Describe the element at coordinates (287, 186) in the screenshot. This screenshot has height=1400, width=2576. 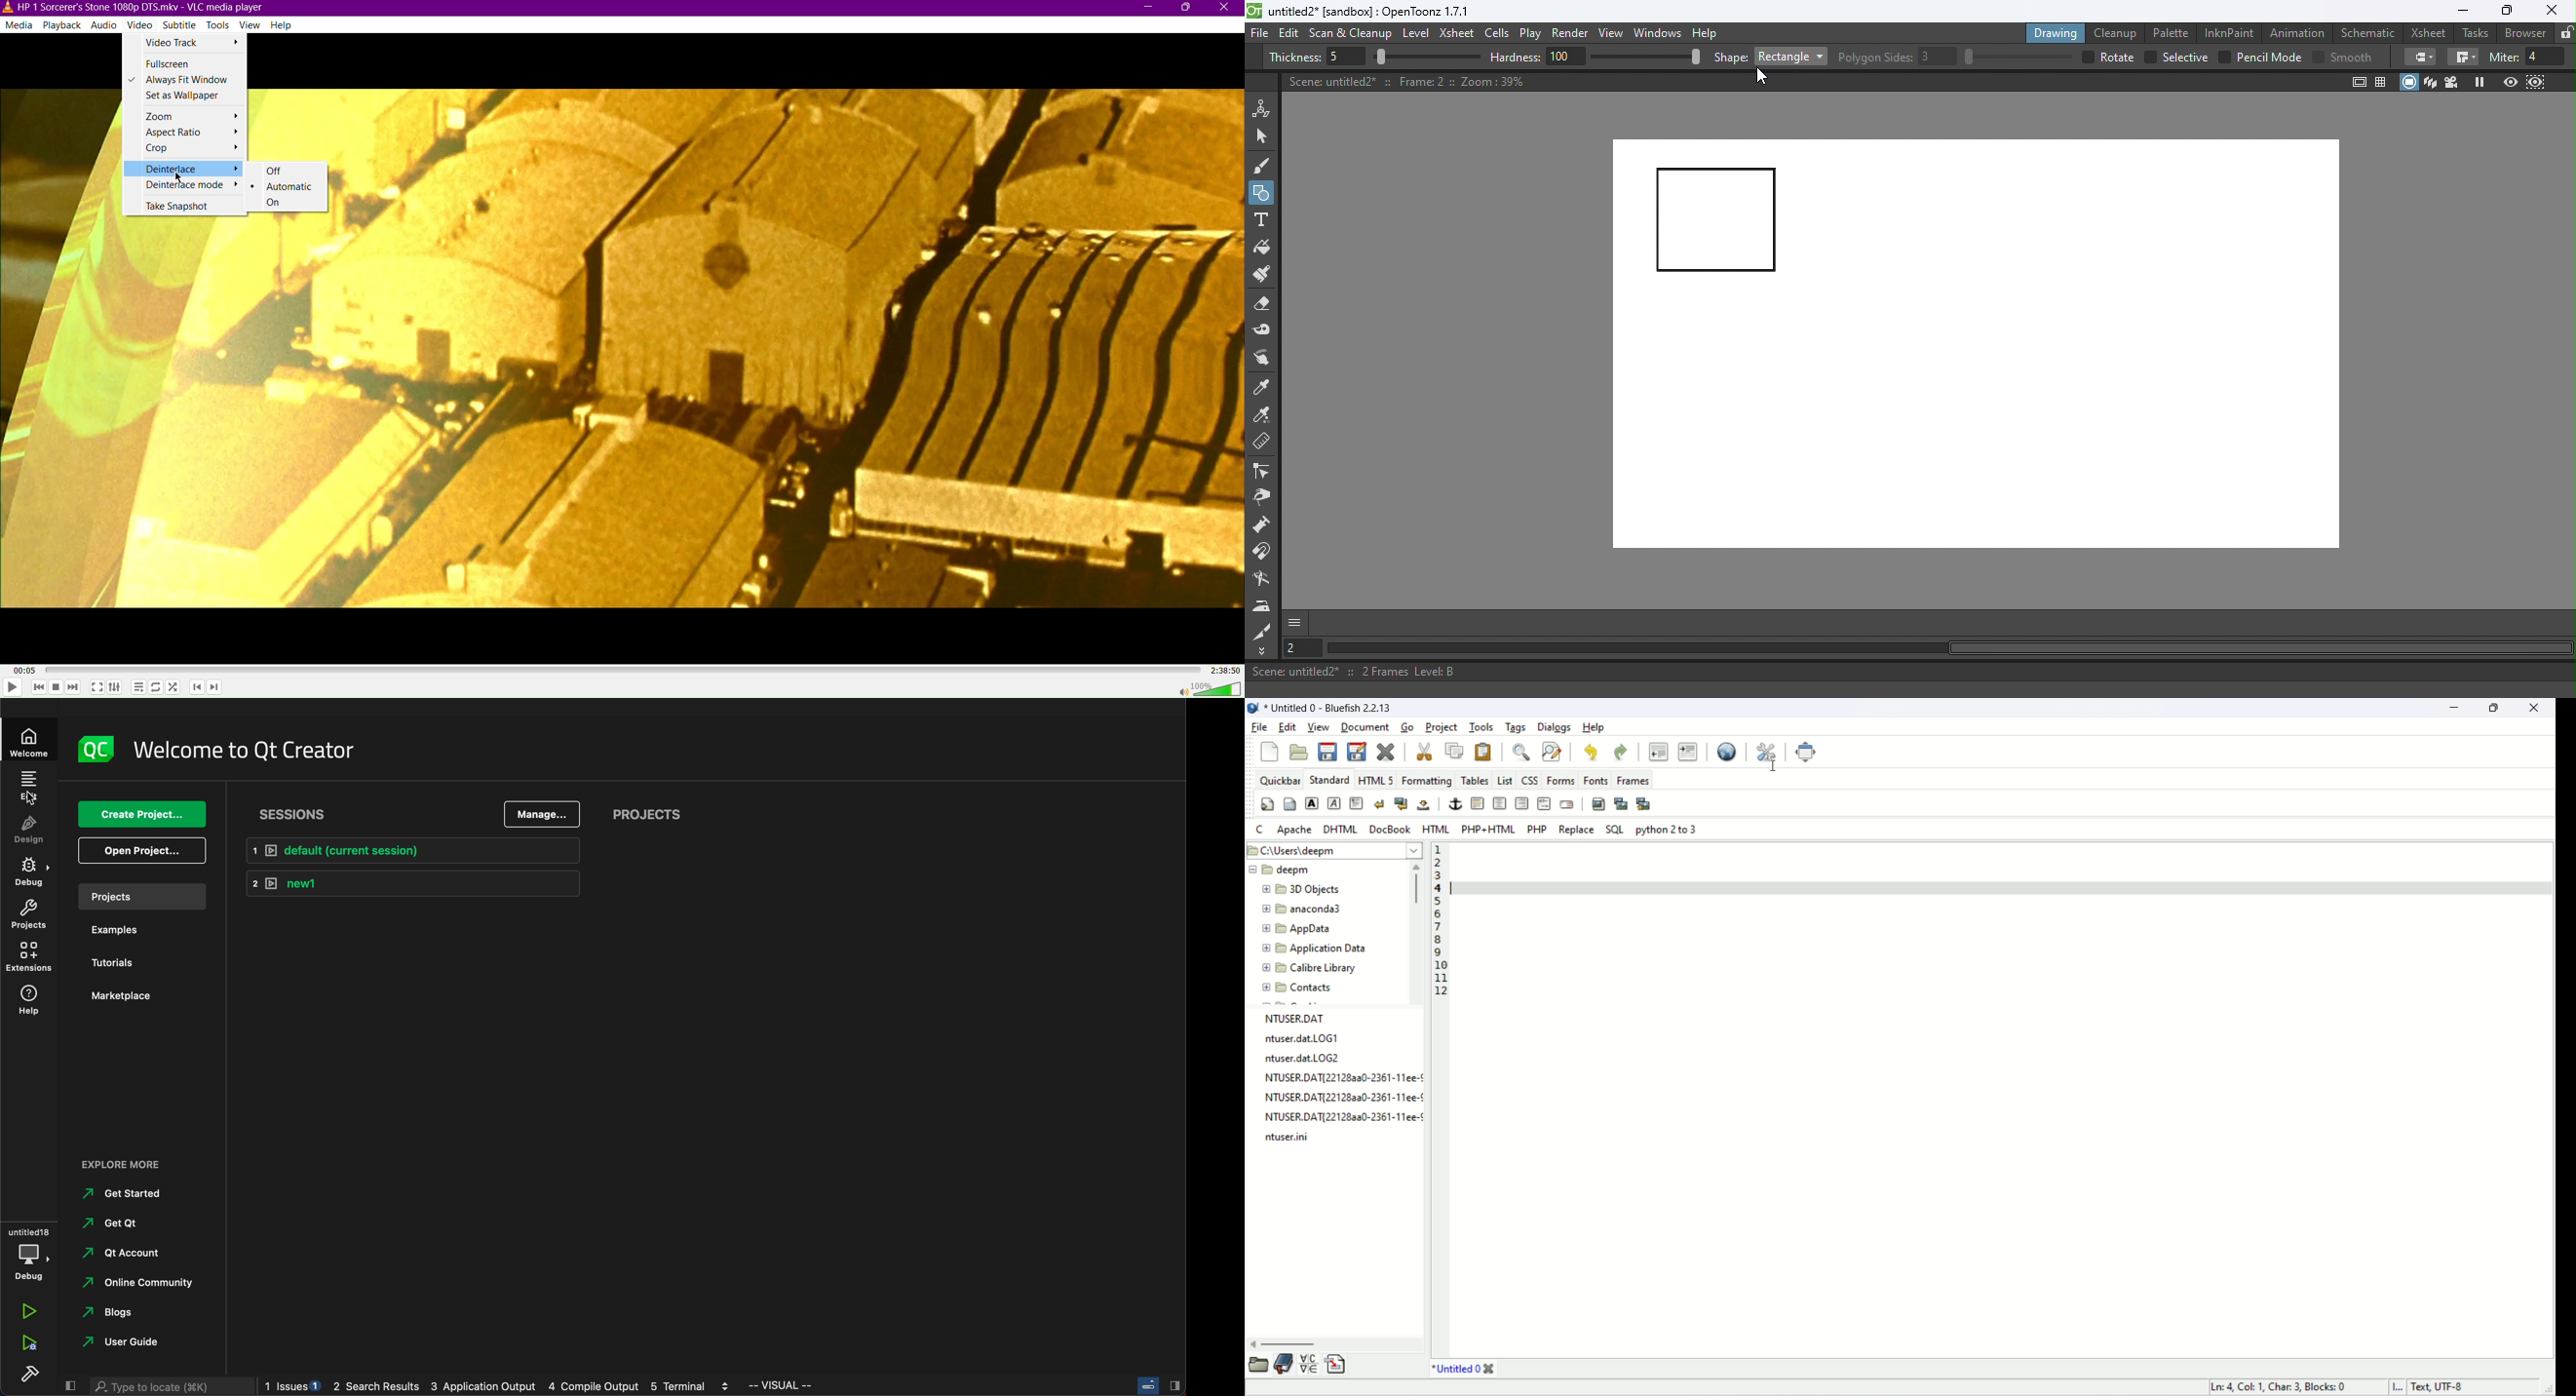
I see `Automatic` at that location.